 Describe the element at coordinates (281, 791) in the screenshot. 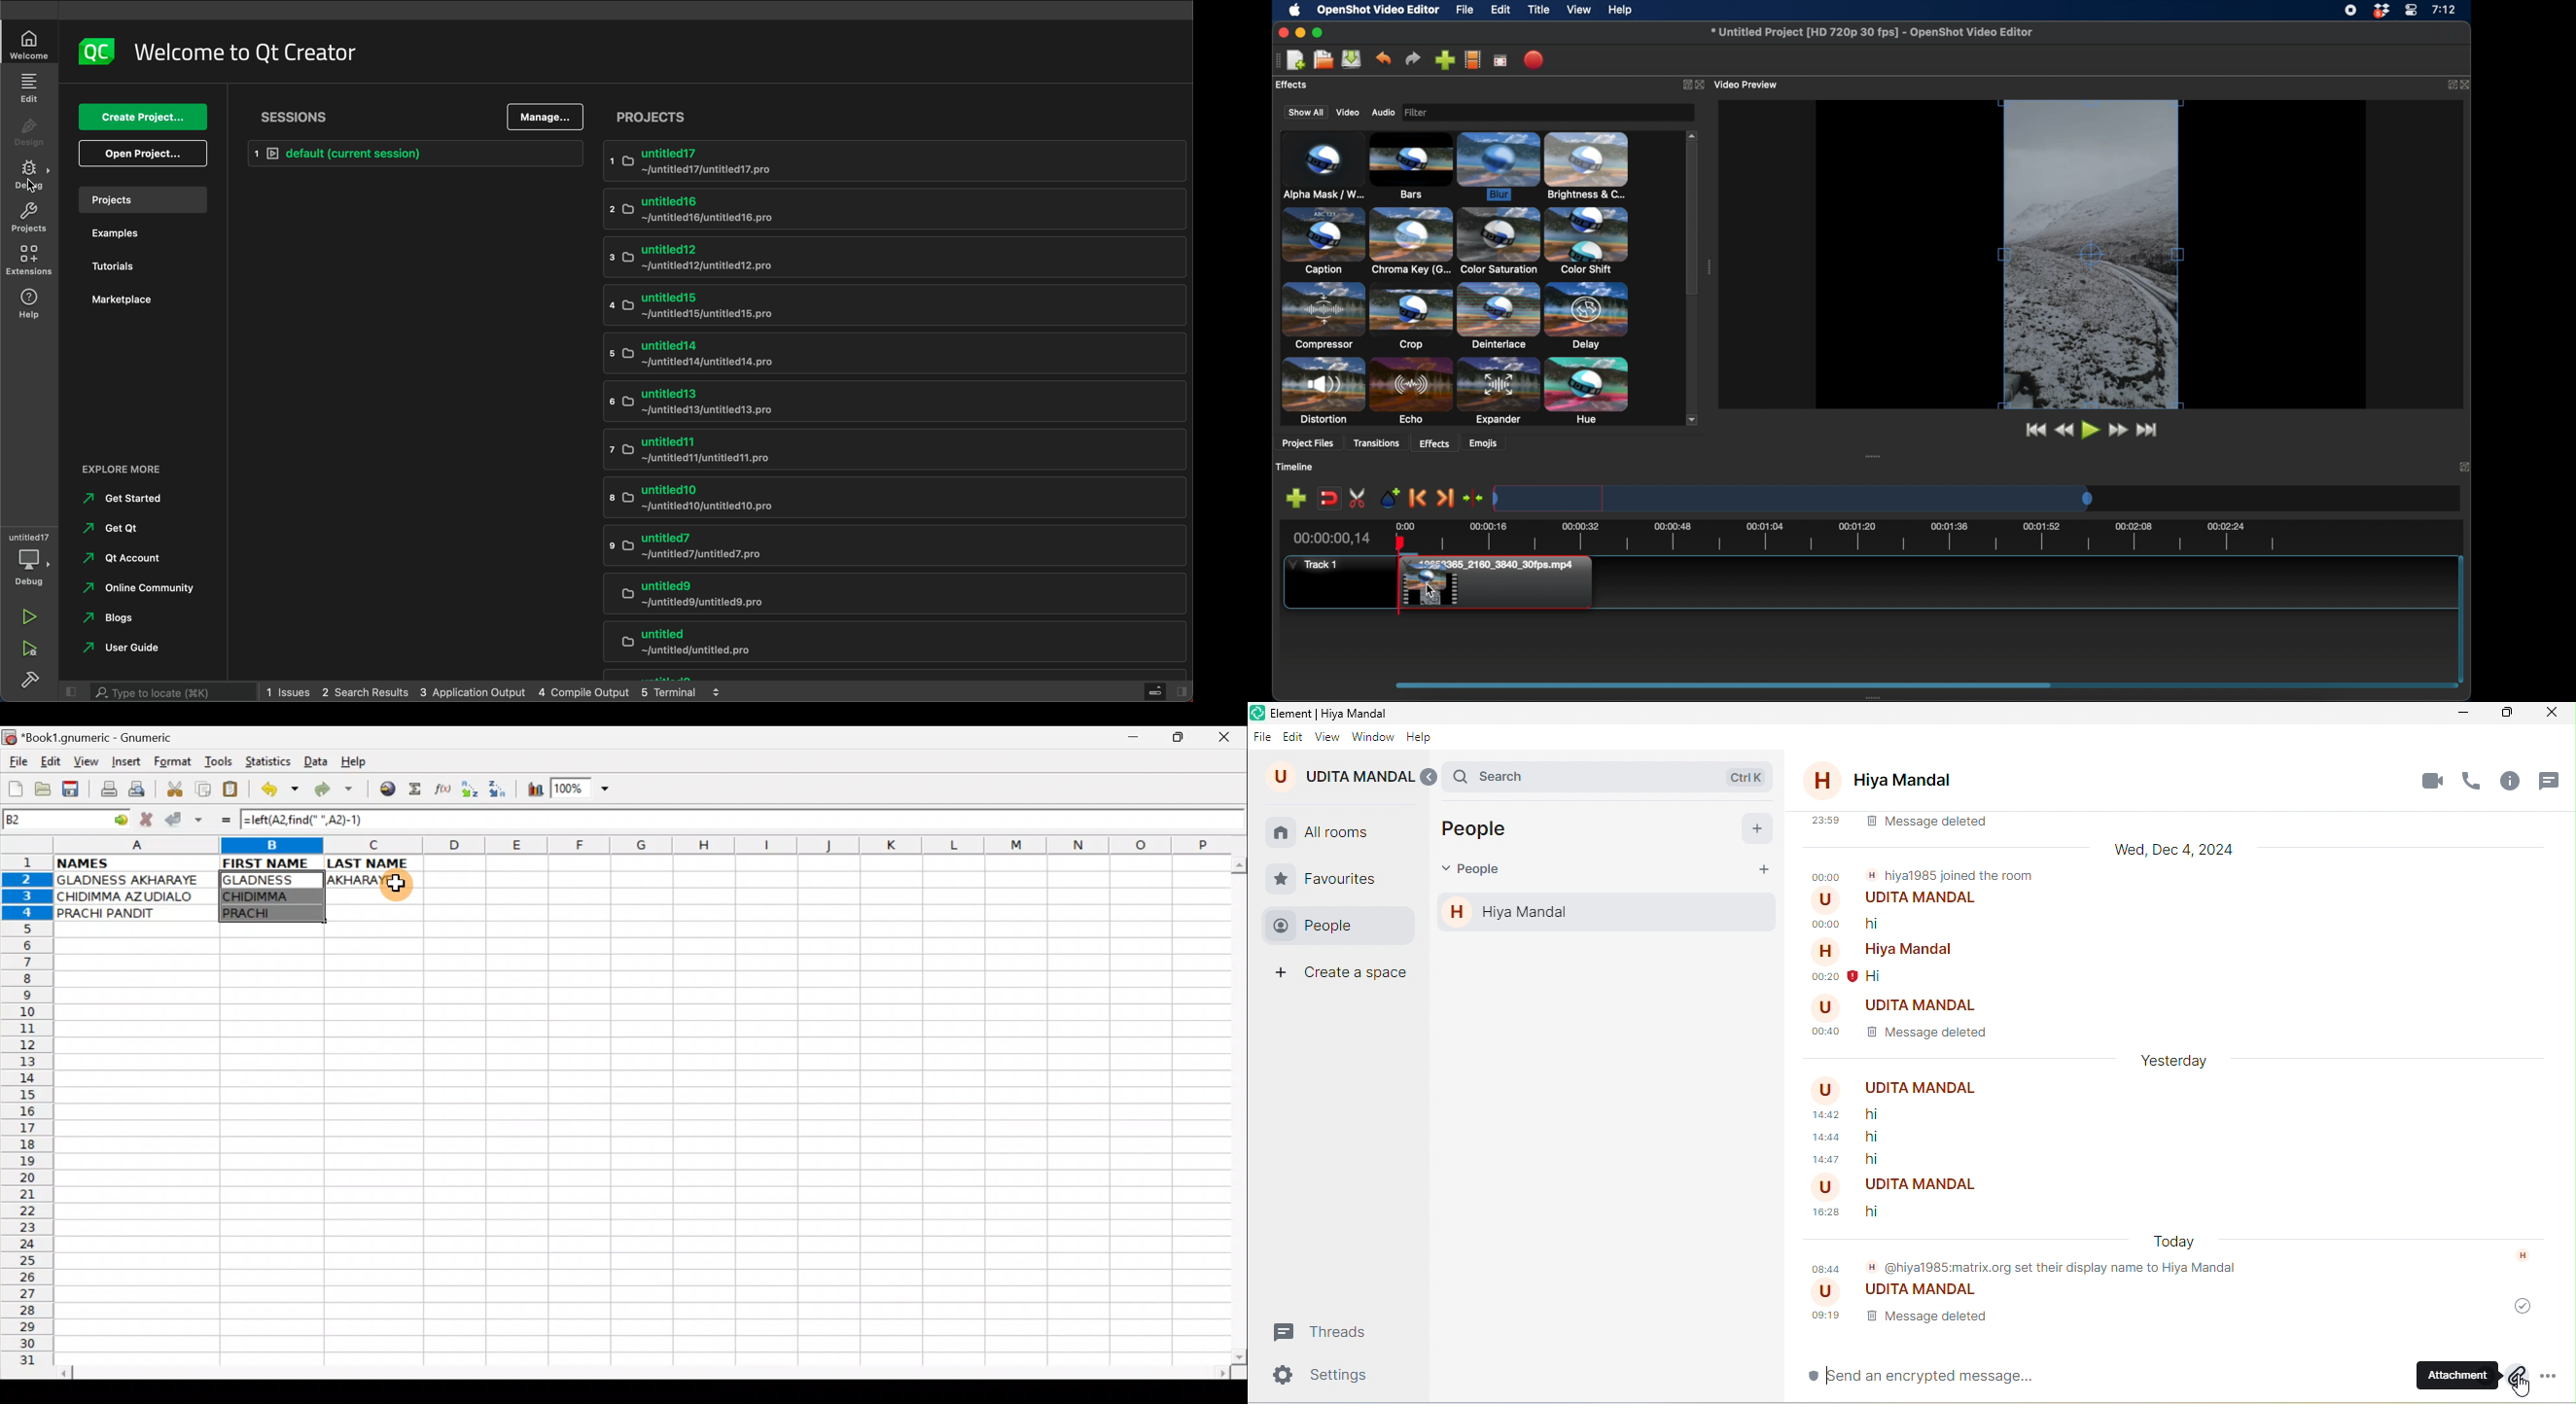

I see `Undo last action` at that location.